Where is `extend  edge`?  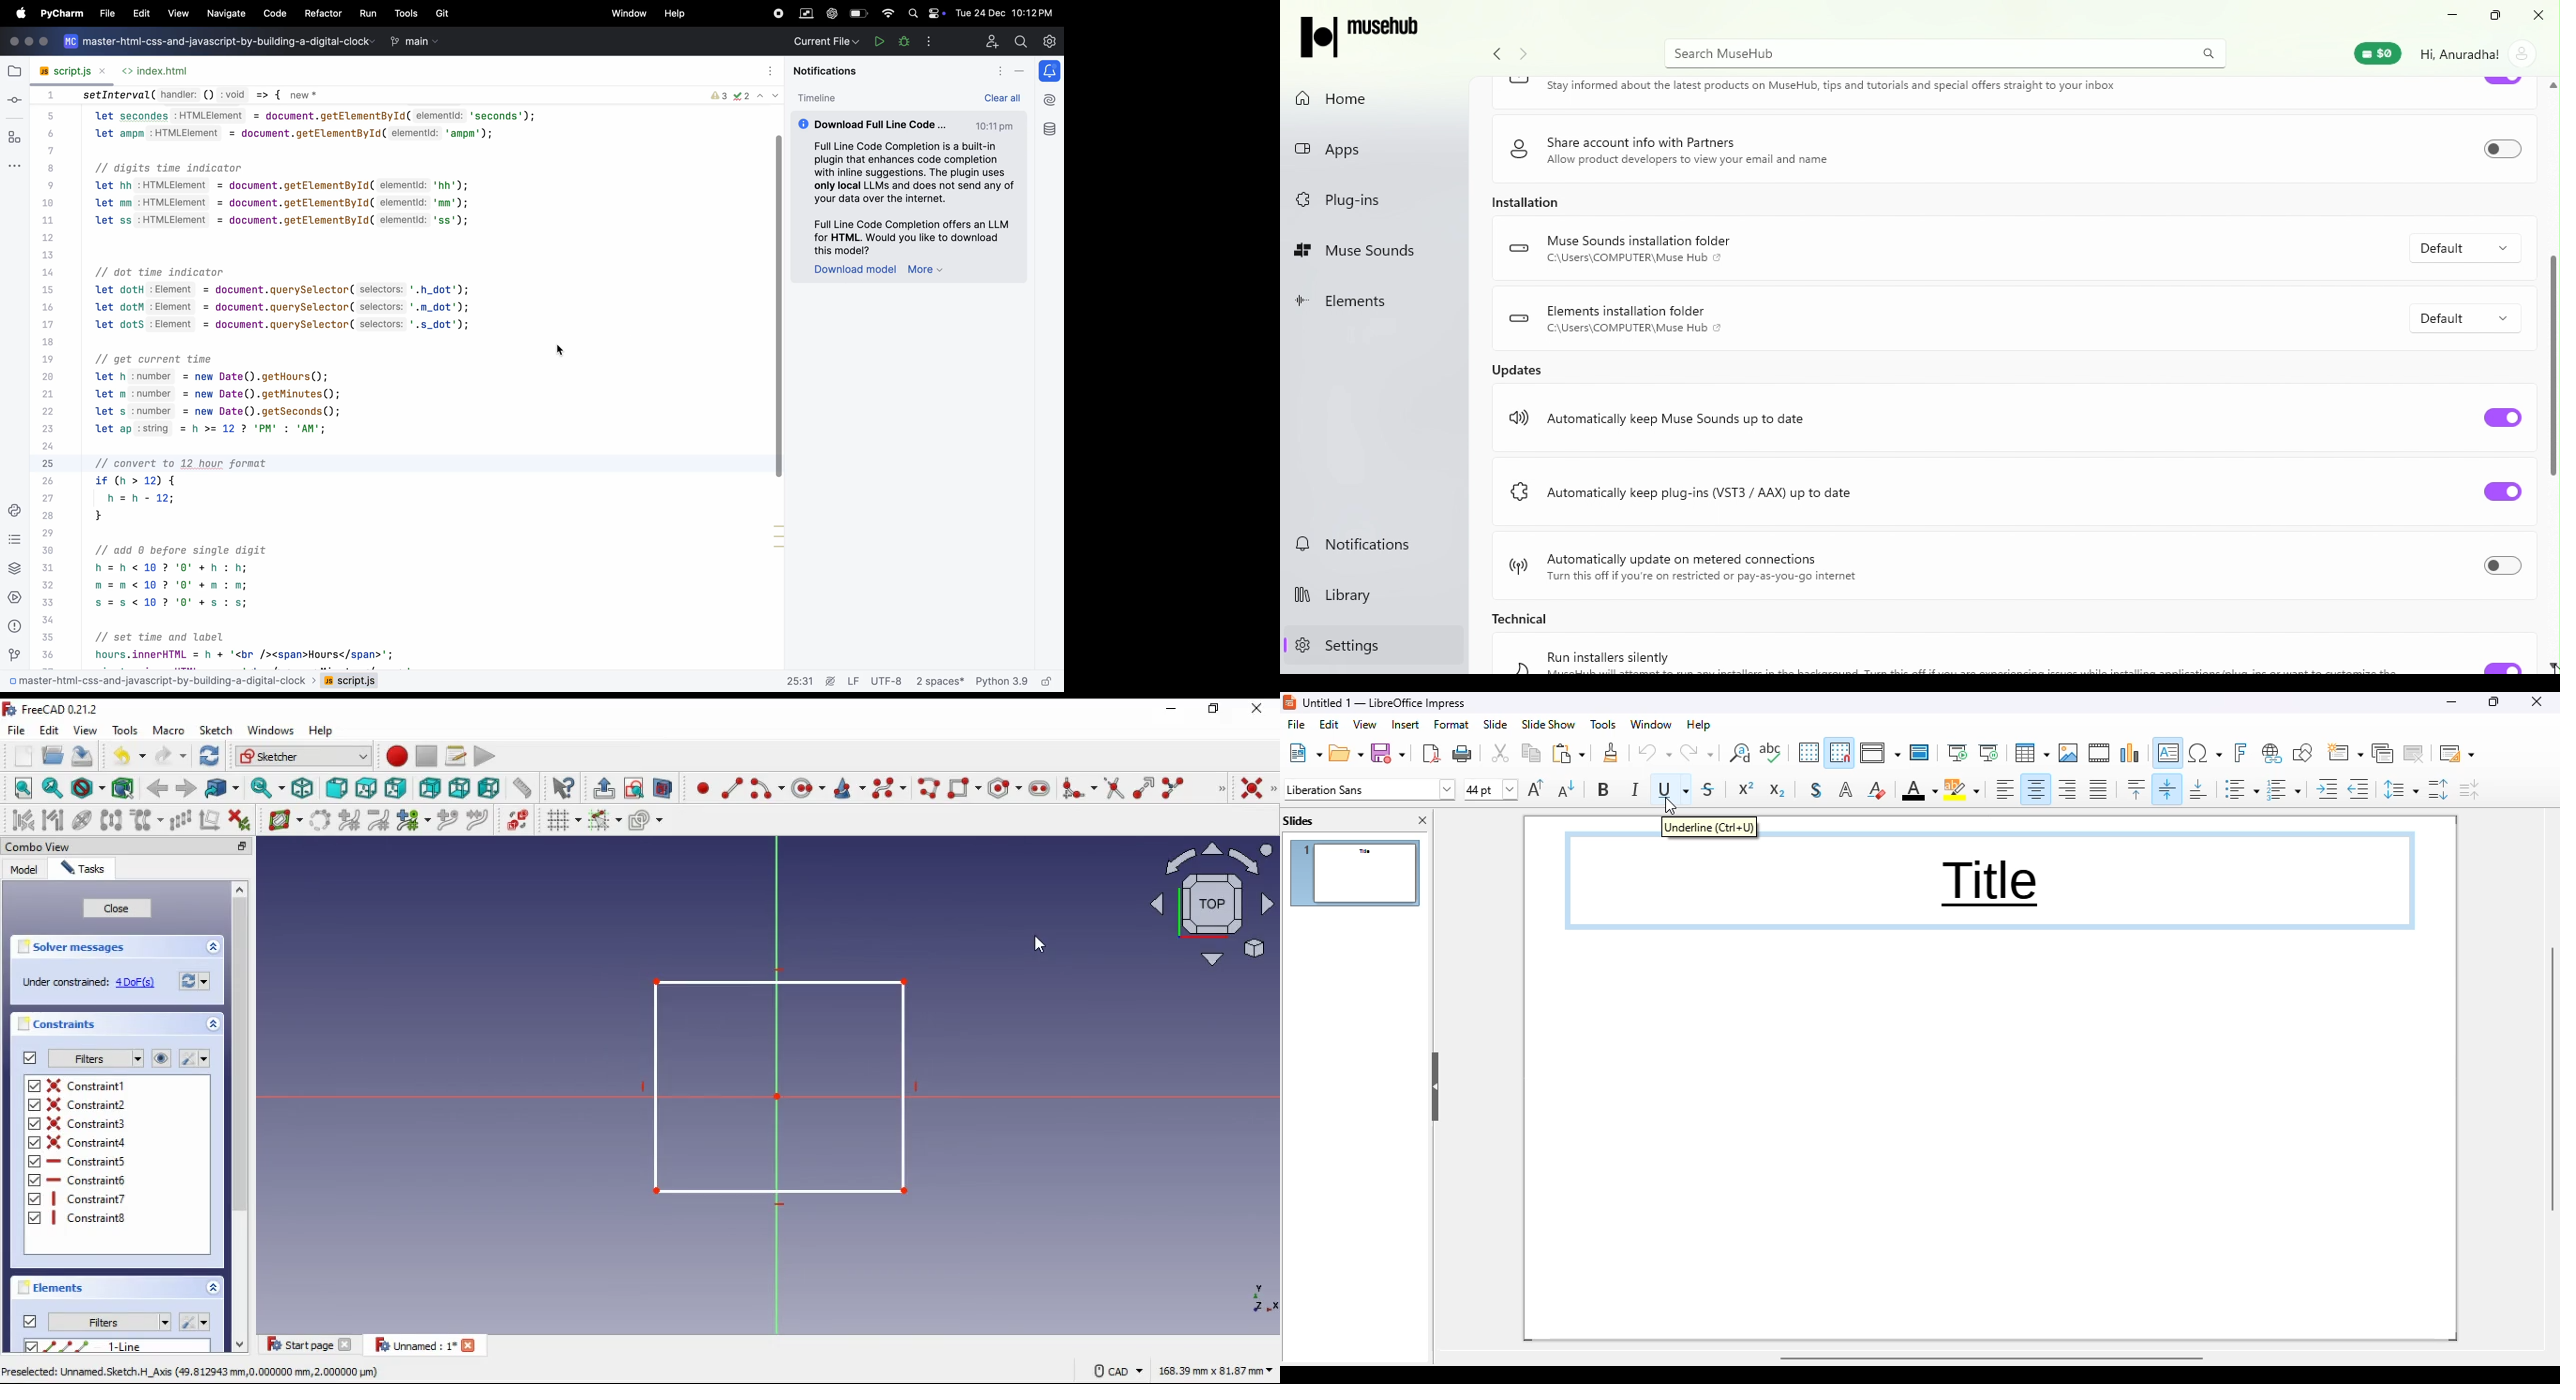
extend  edge is located at coordinates (1143, 787).